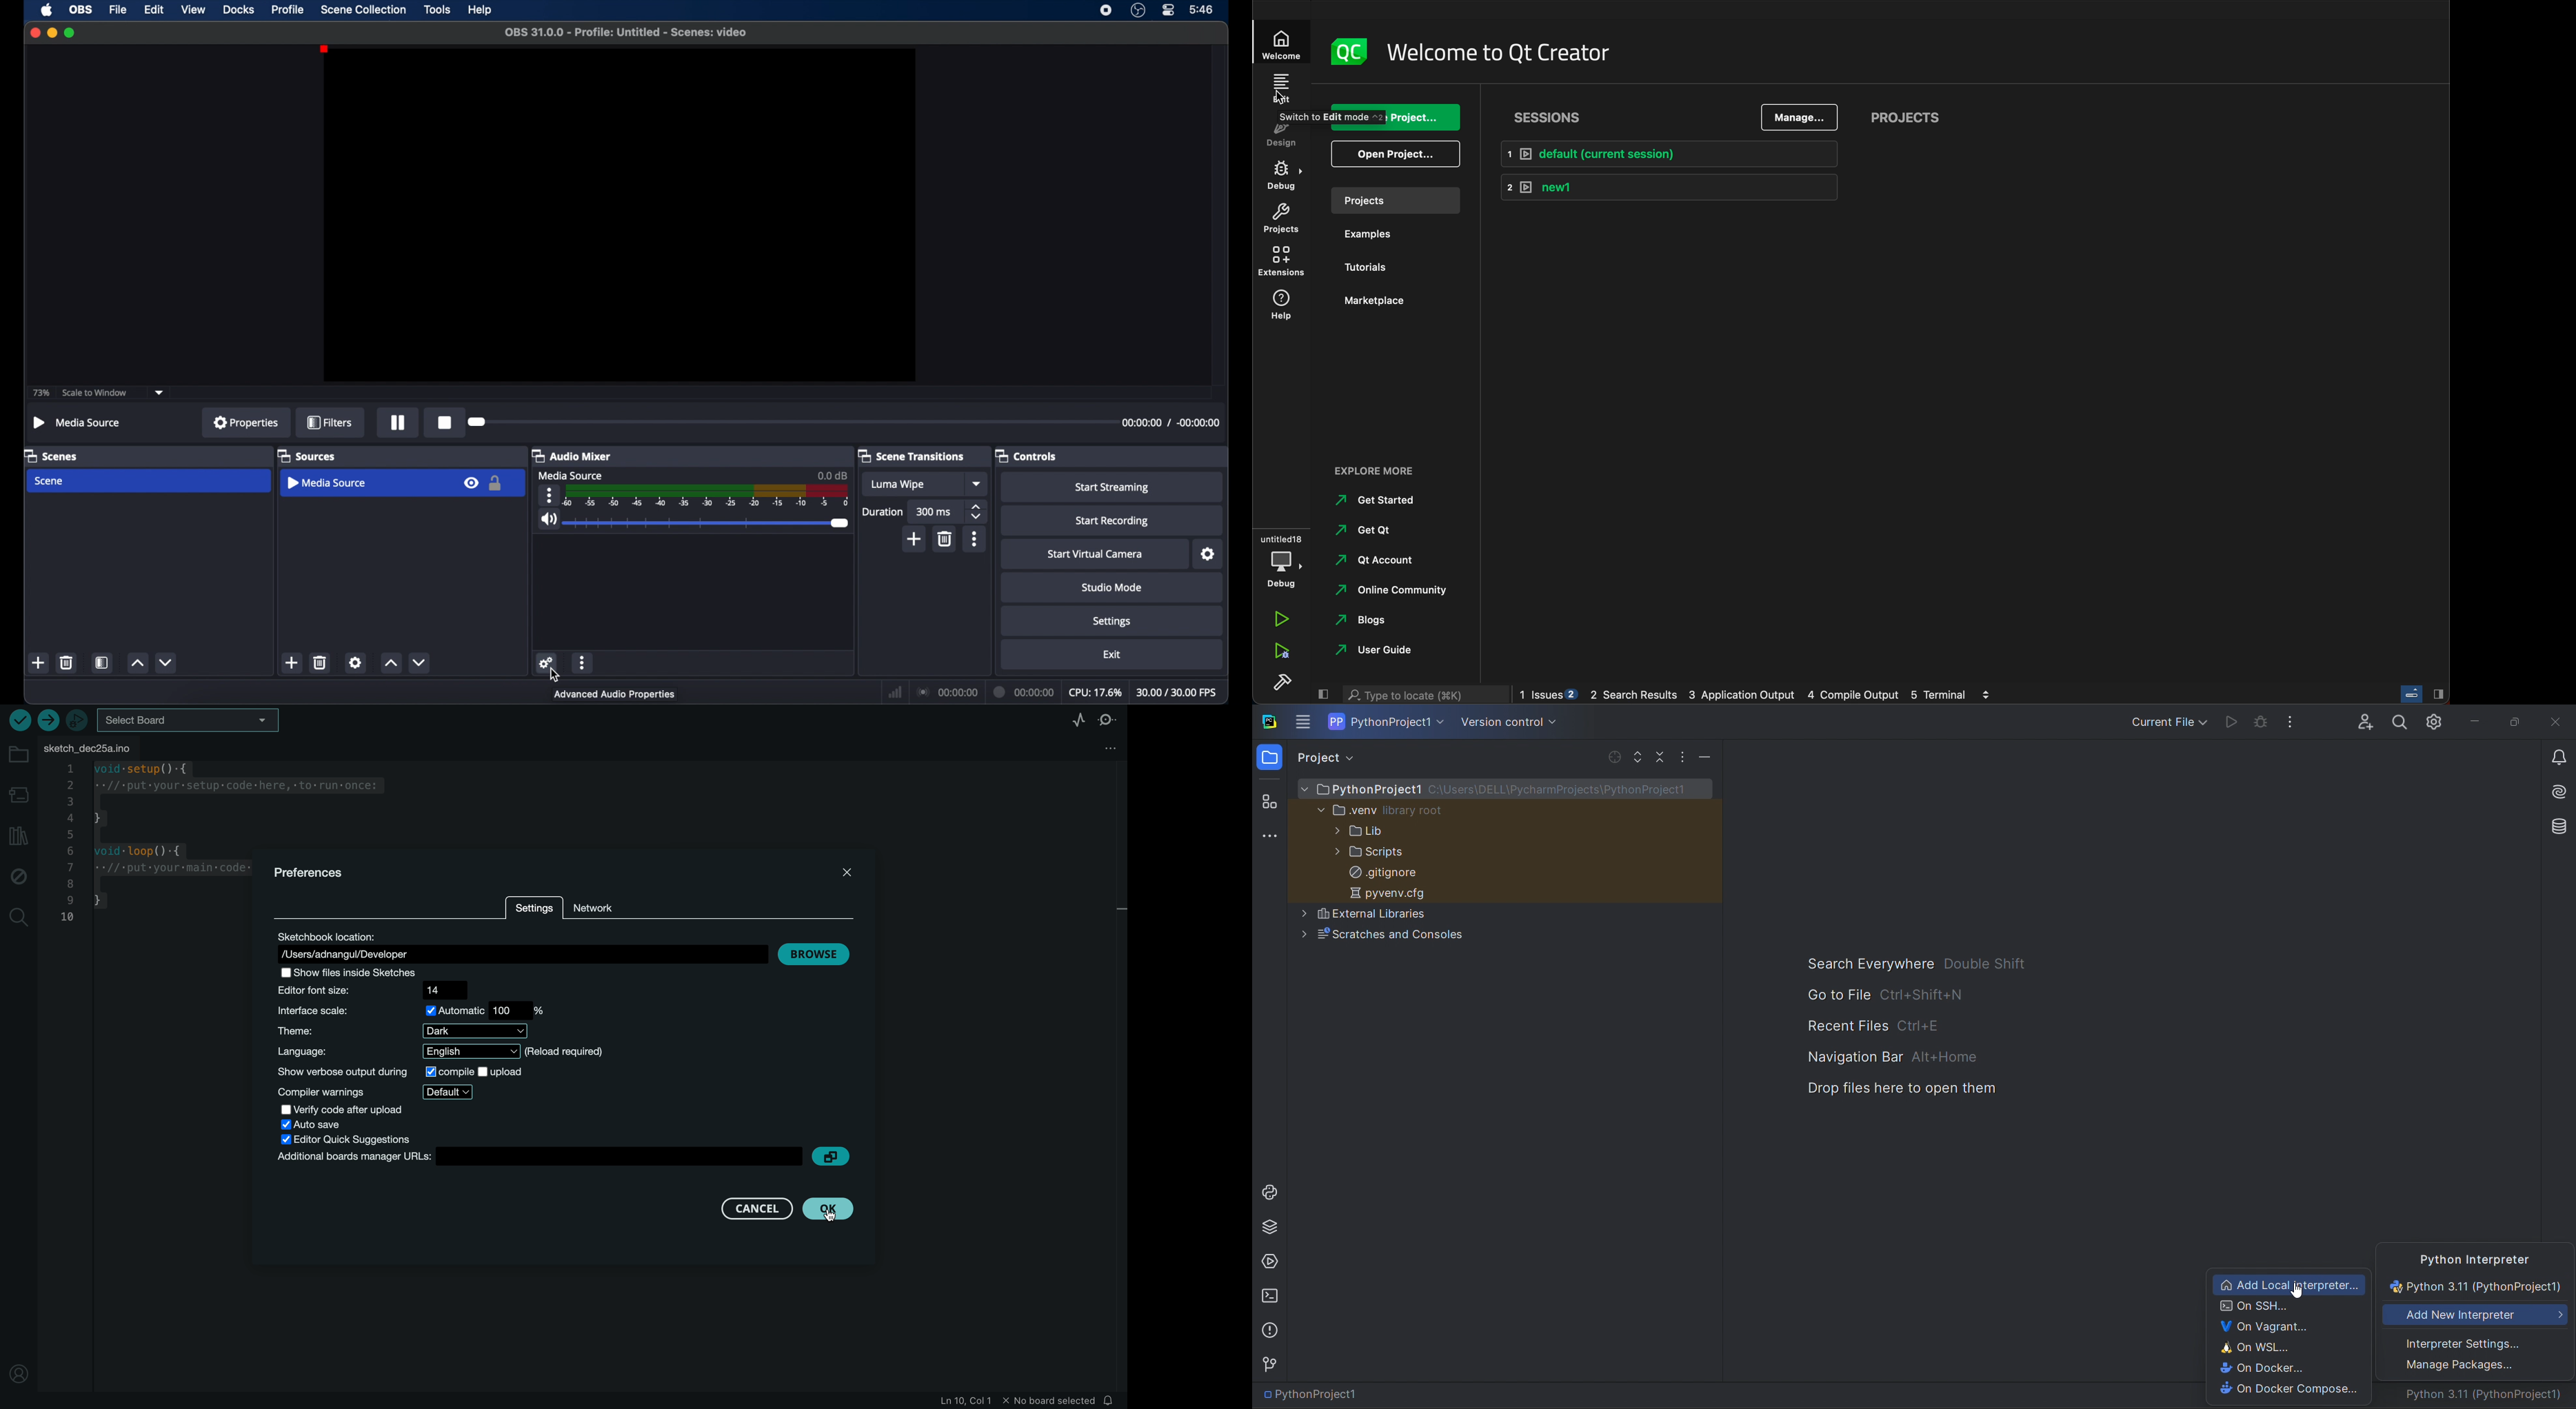 The height and width of the screenshot is (1428, 2576). Describe the element at coordinates (1613, 758) in the screenshot. I see `select file` at that location.